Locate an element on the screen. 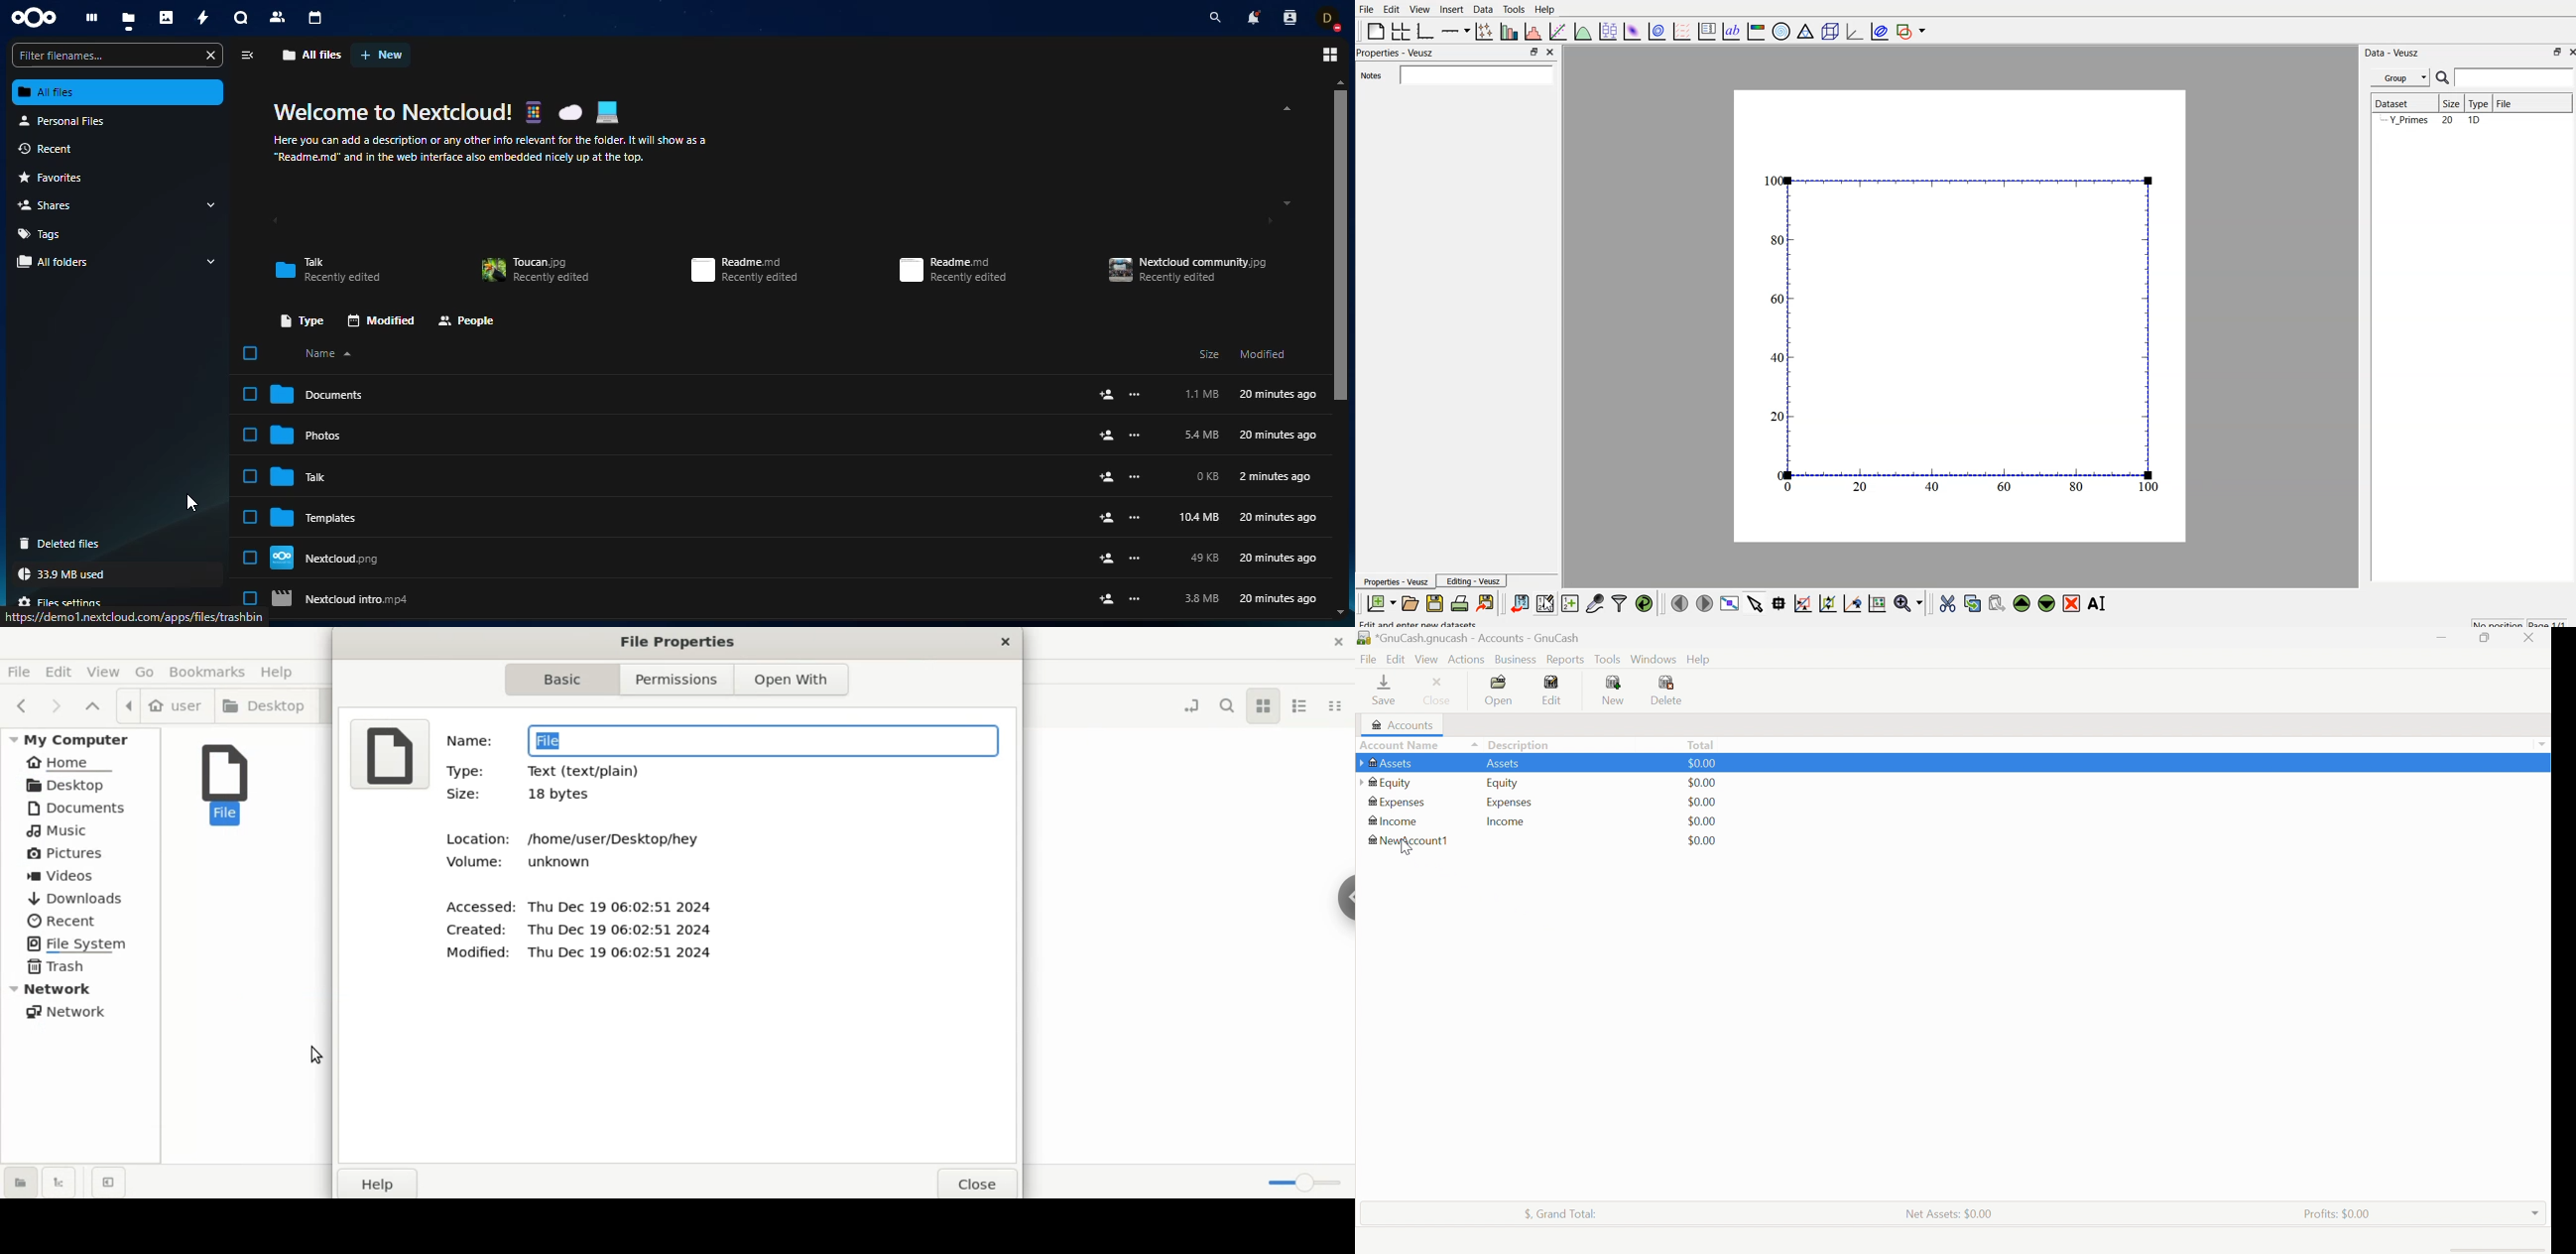 The image size is (2576, 1260). filter data is located at coordinates (1619, 601).